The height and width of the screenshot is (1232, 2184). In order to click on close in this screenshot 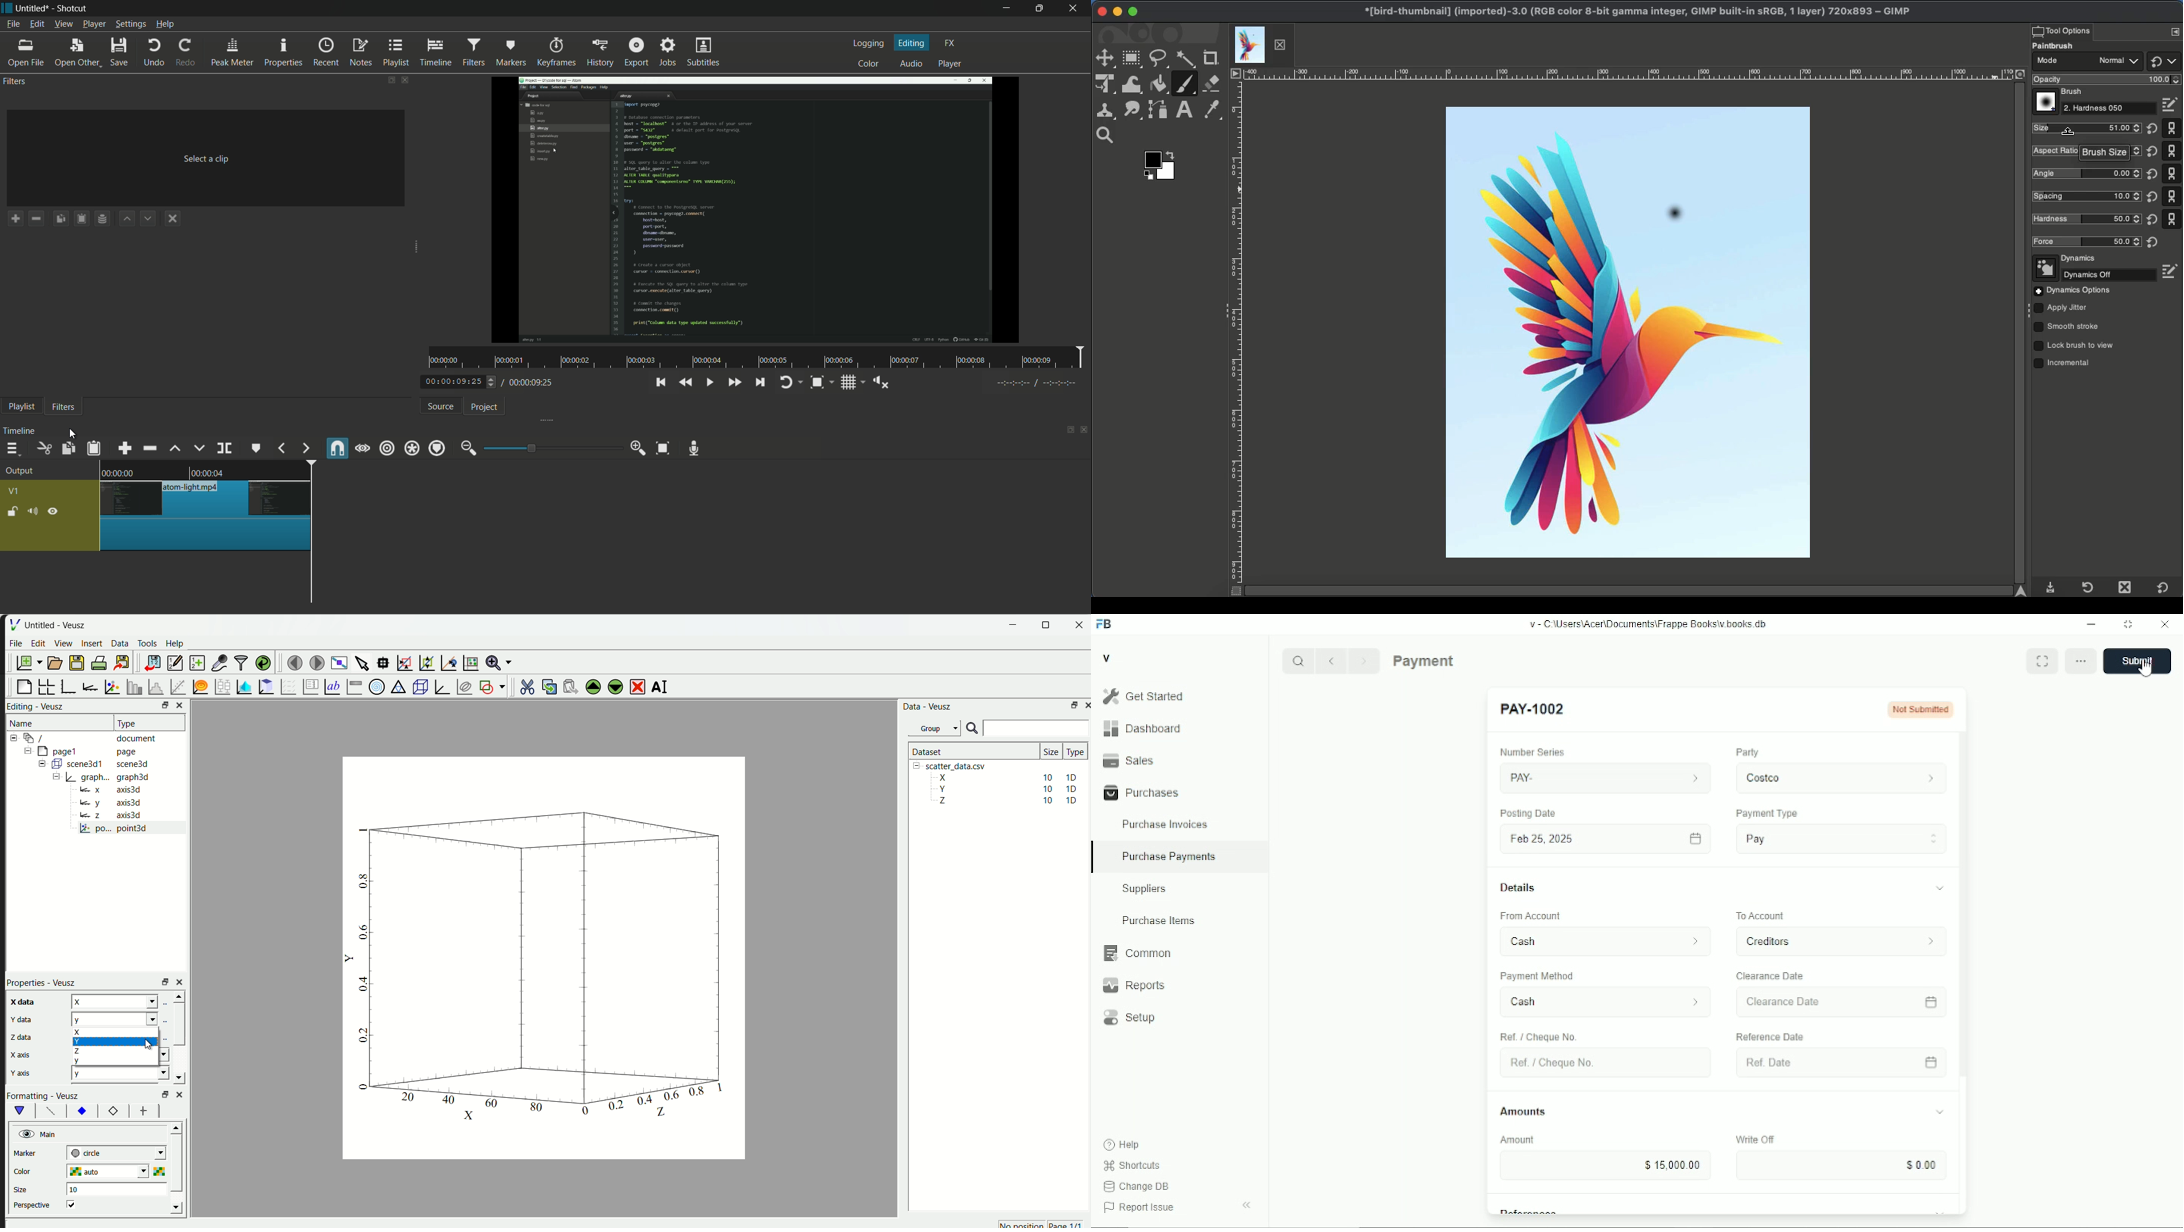, I will do `click(1077, 624)`.